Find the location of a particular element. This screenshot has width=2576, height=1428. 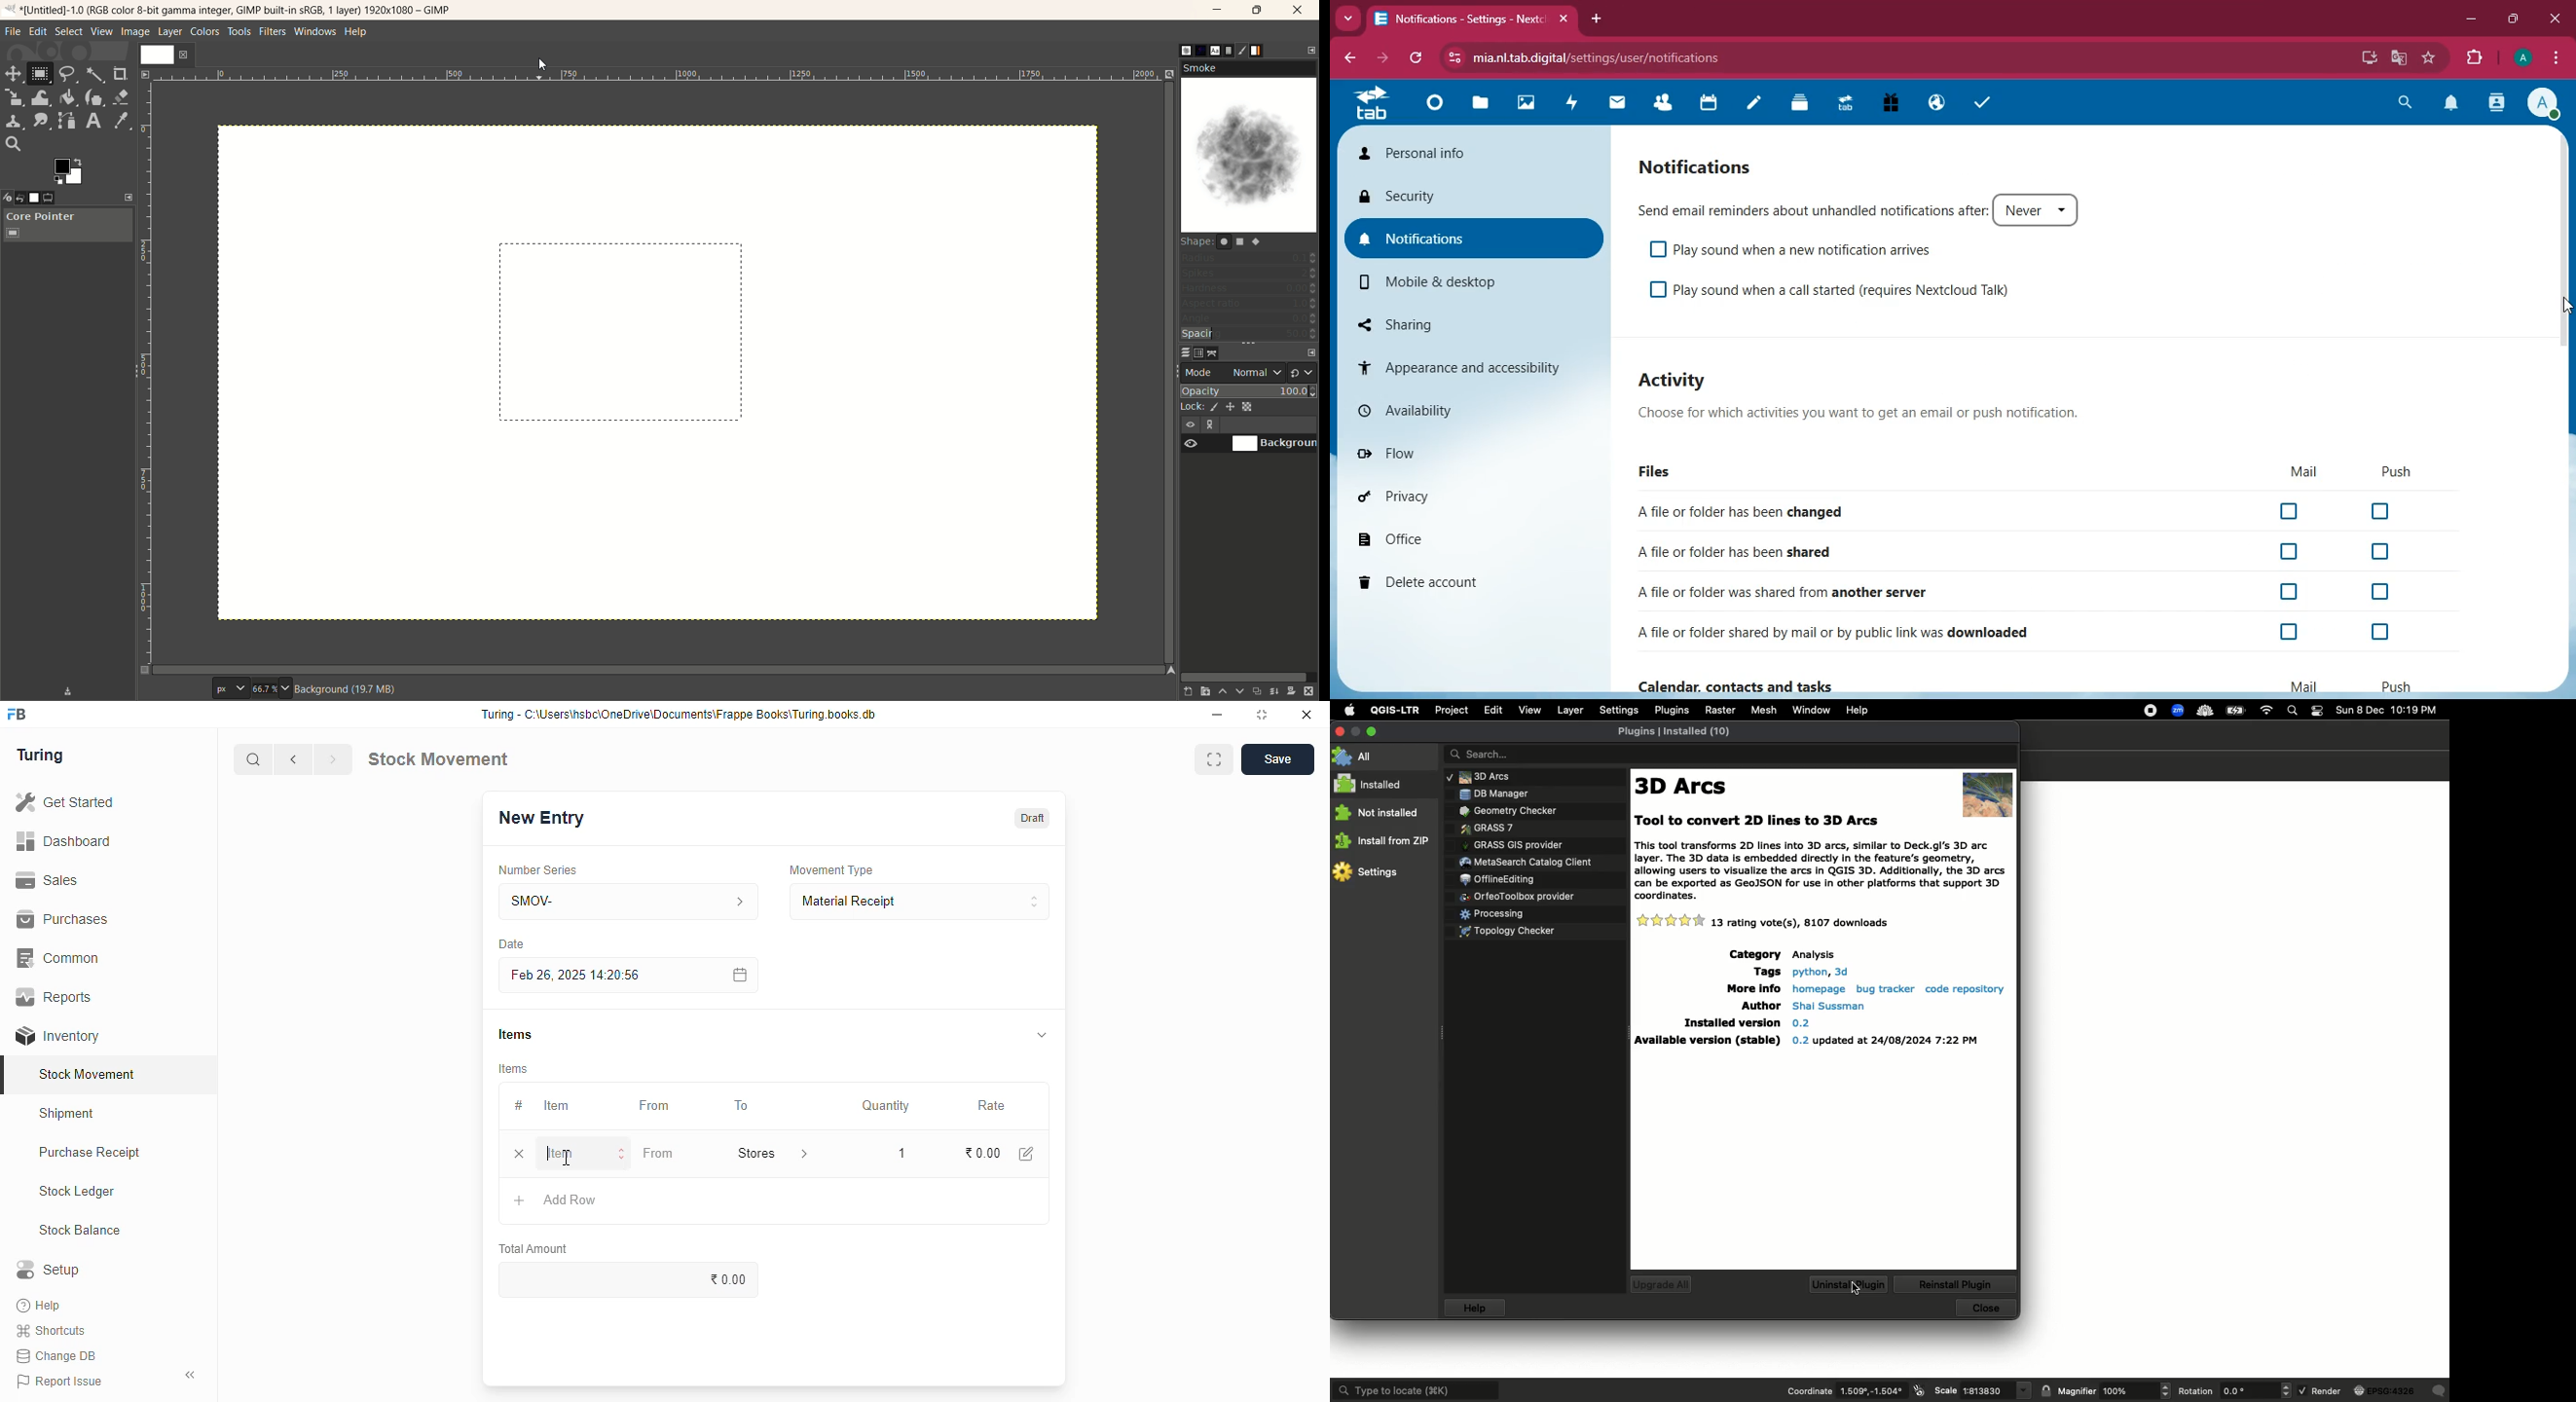

options is located at coordinates (2558, 59).